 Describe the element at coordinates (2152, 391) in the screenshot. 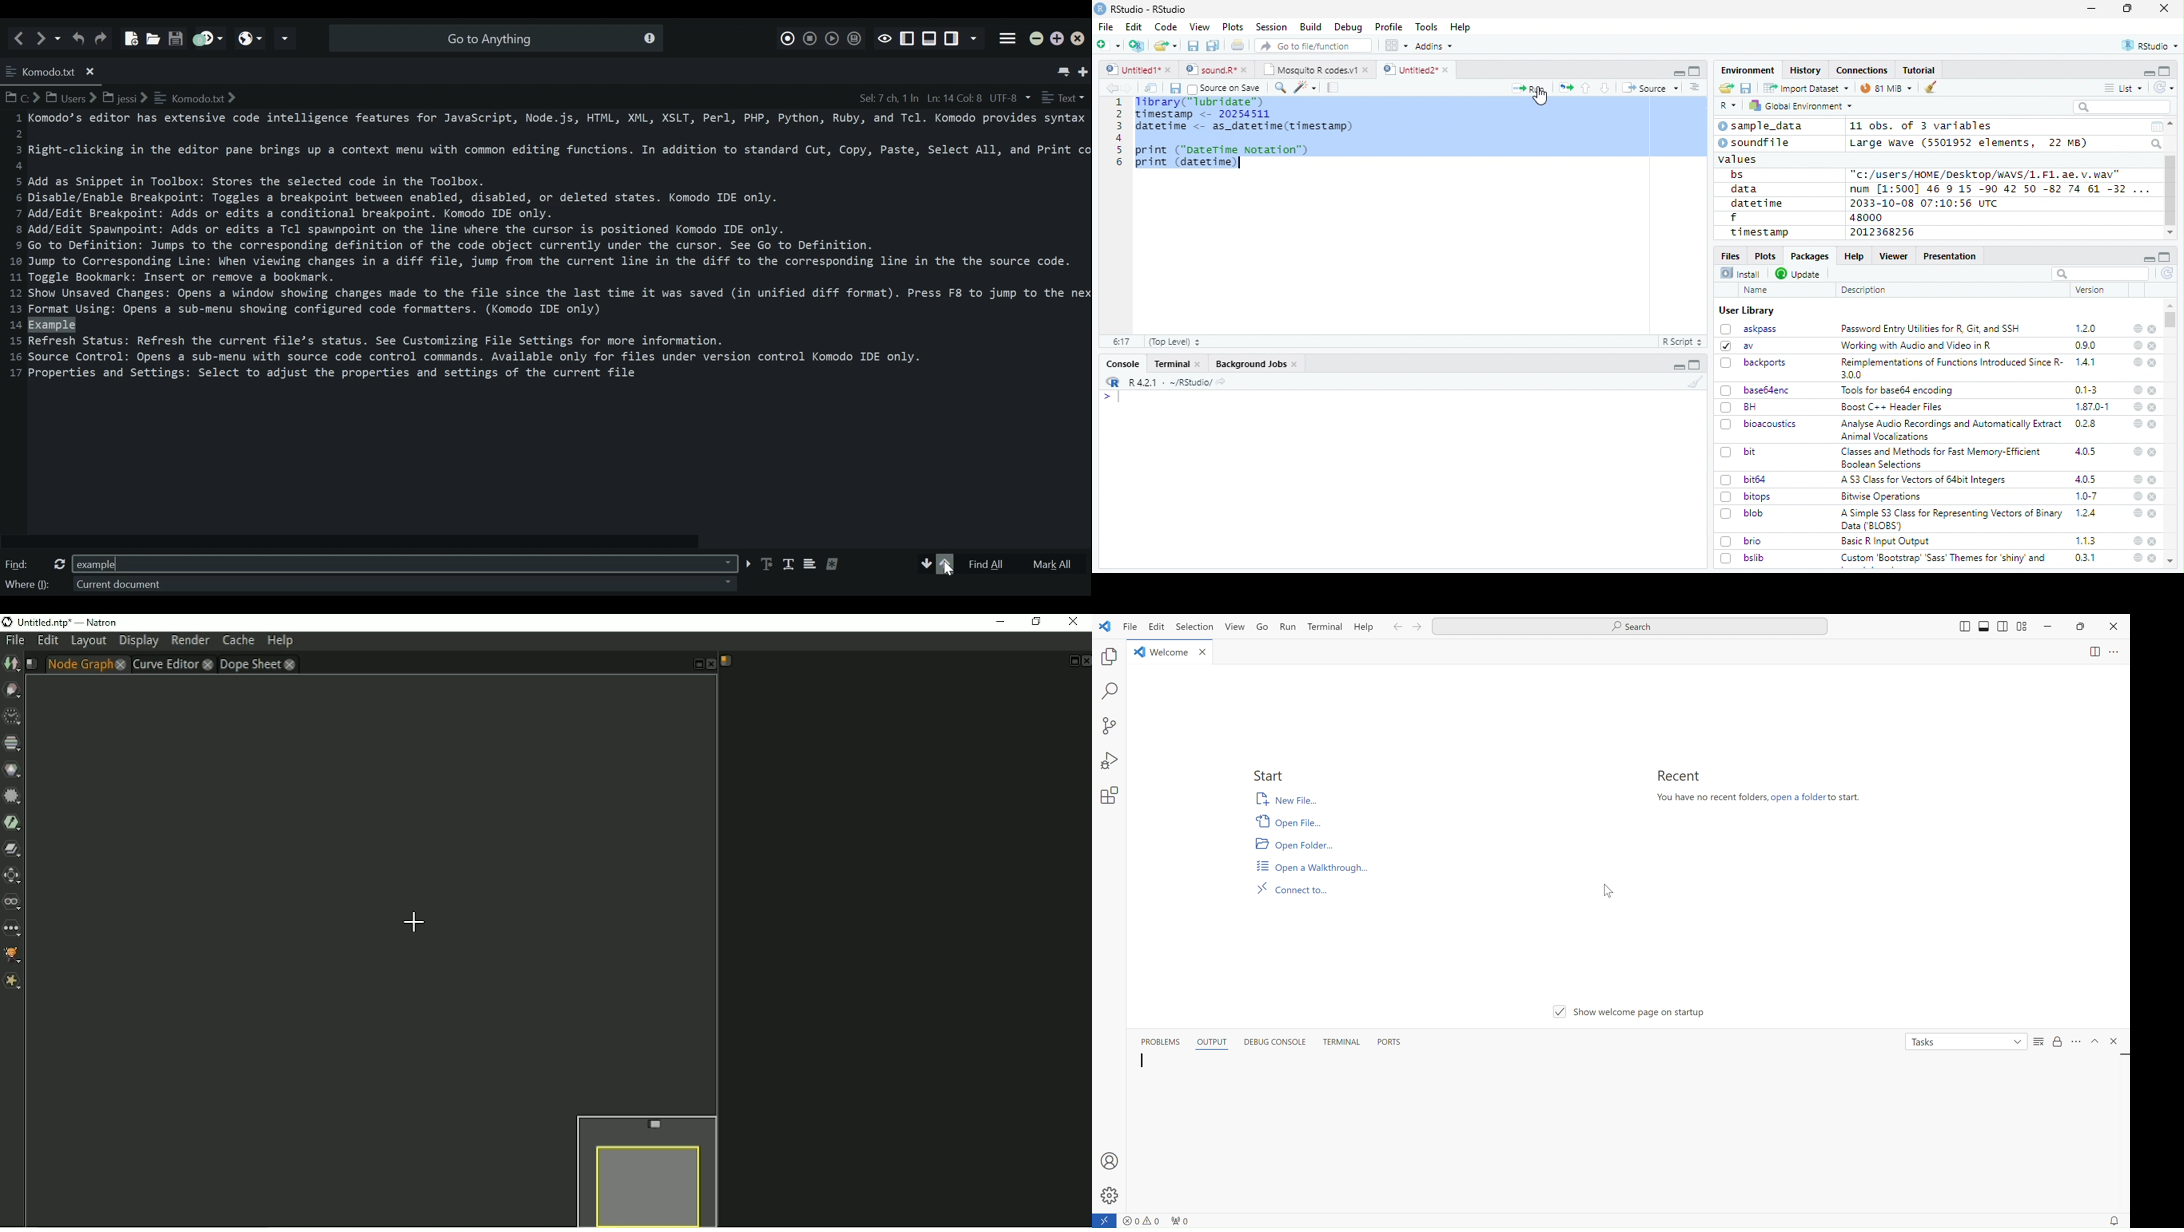

I see `close` at that location.